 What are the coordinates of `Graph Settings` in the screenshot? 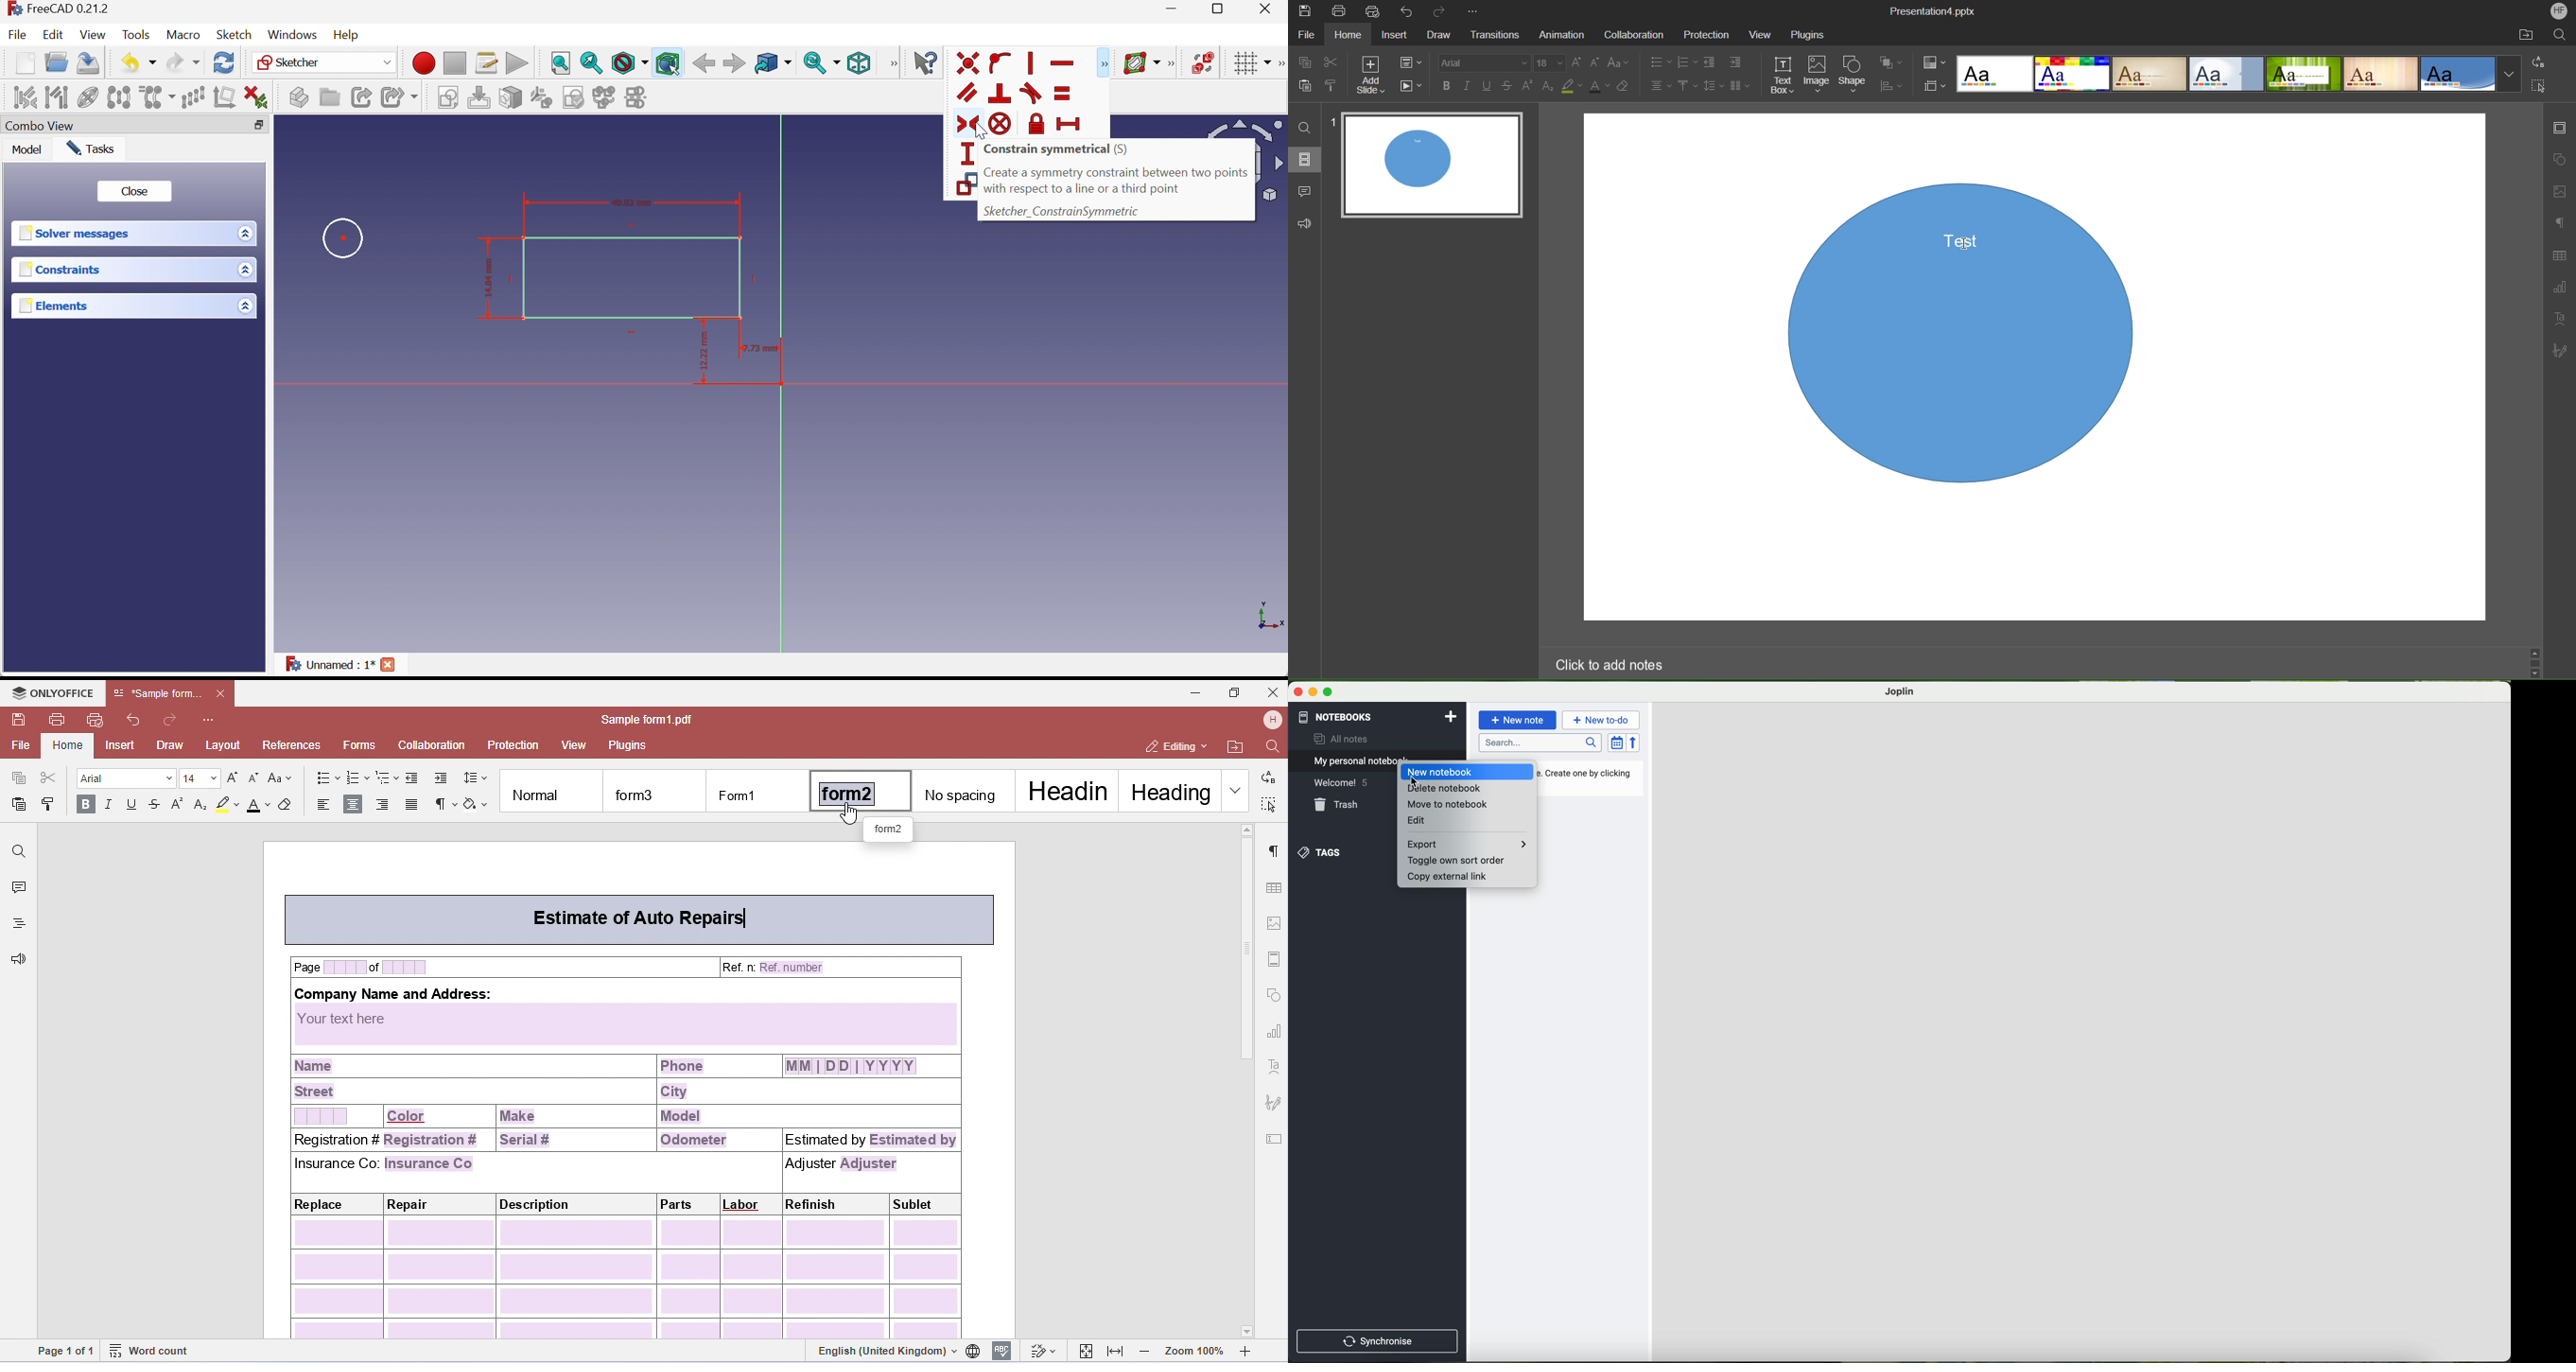 It's located at (2560, 287).